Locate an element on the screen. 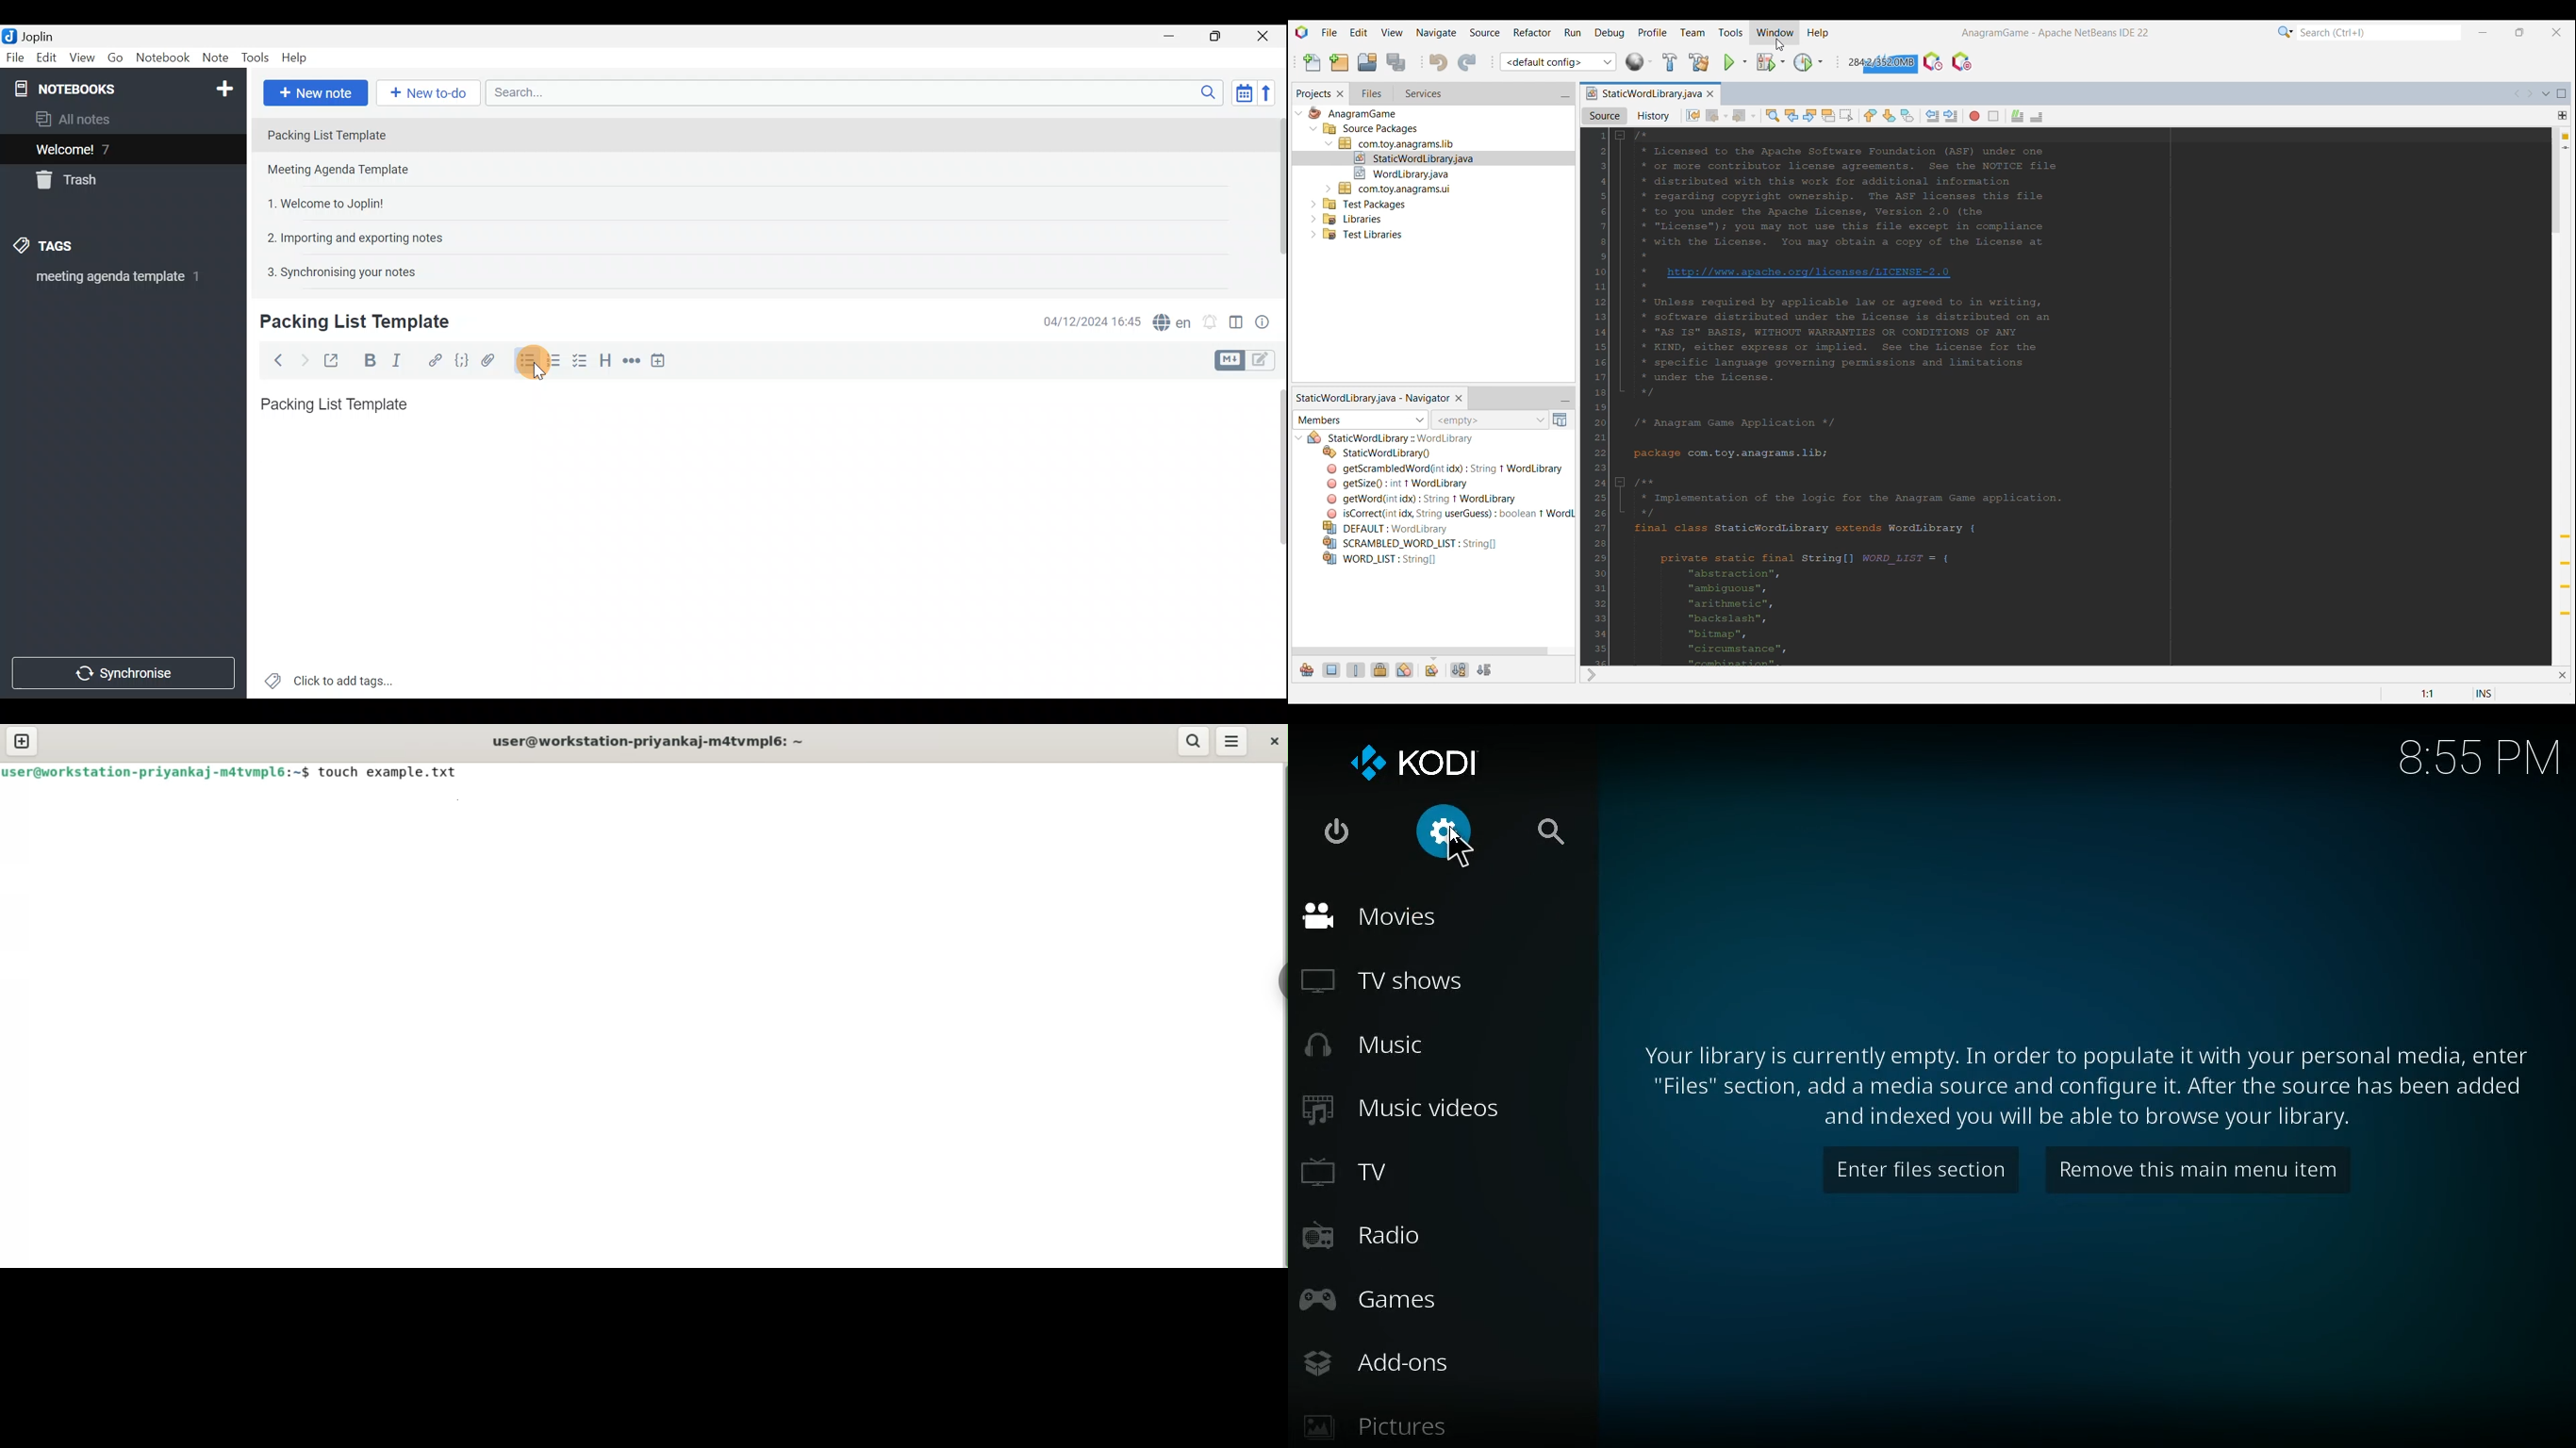 This screenshot has height=1456, width=2576. Forward is located at coordinates (1740, 115).